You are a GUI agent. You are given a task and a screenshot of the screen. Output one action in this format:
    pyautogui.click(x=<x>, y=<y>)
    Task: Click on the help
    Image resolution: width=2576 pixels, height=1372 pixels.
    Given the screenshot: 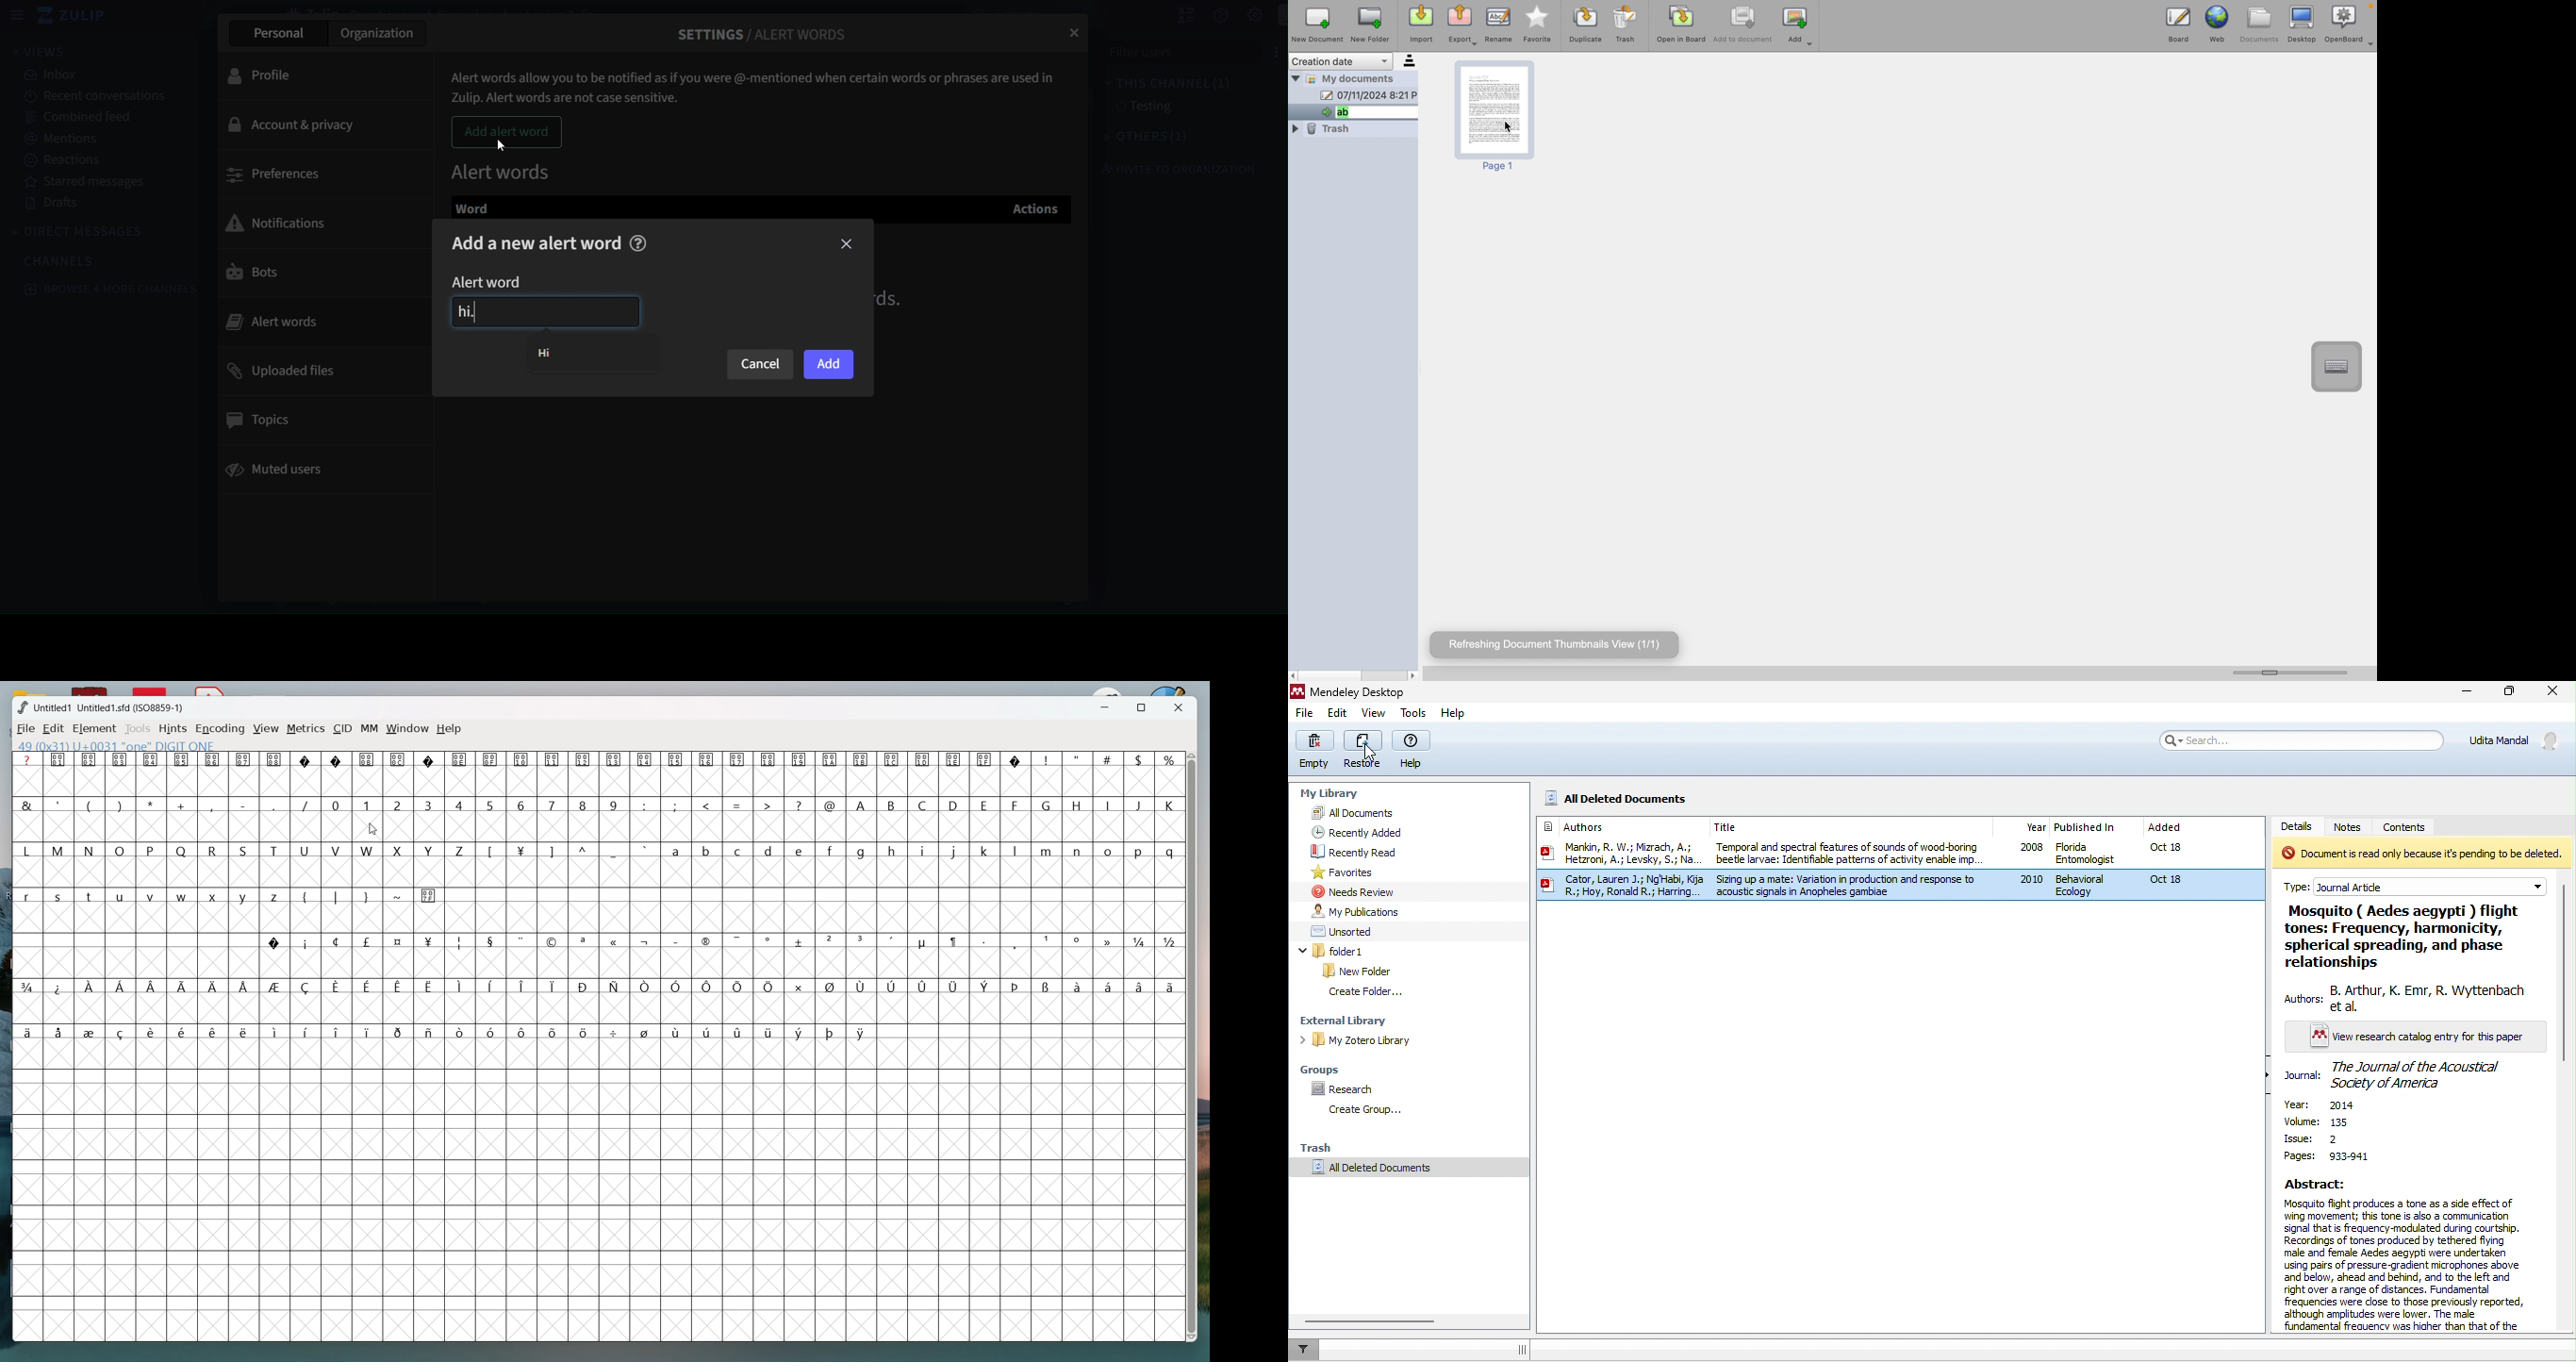 What is the action you would take?
    pyautogui.click(x=1413, y=751)
    